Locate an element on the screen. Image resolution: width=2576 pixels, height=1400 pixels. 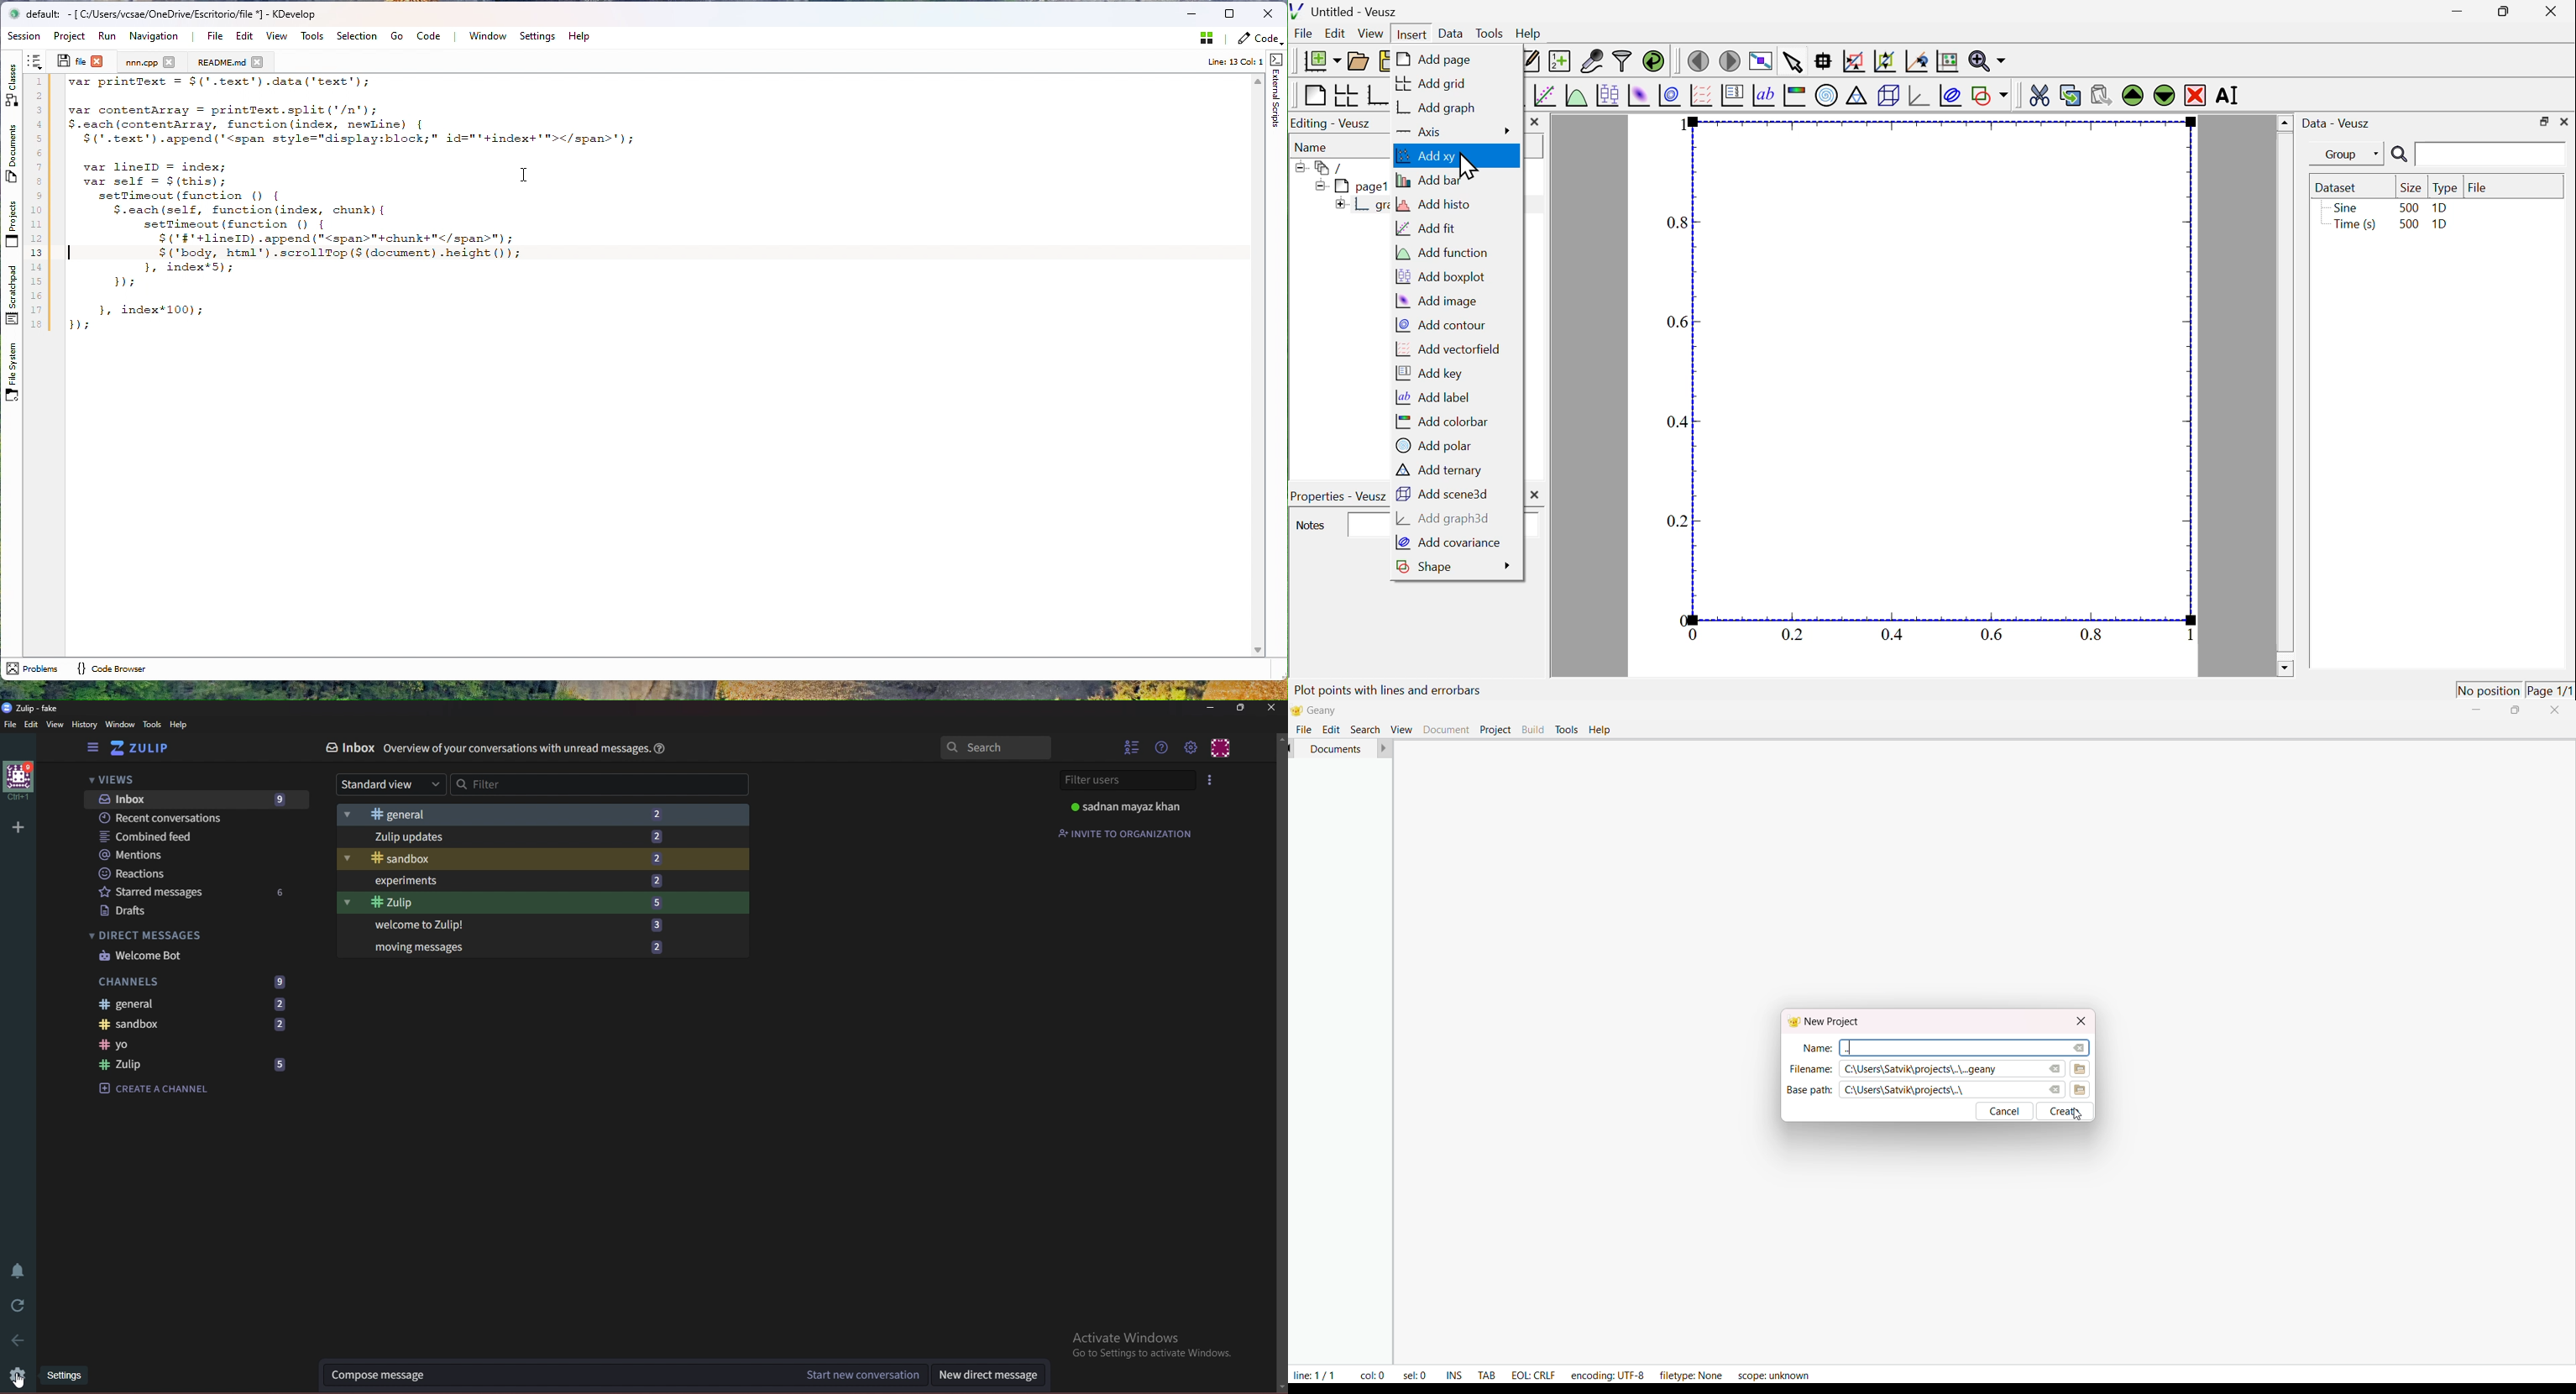
Insert is located at coordinates (1409, 32).